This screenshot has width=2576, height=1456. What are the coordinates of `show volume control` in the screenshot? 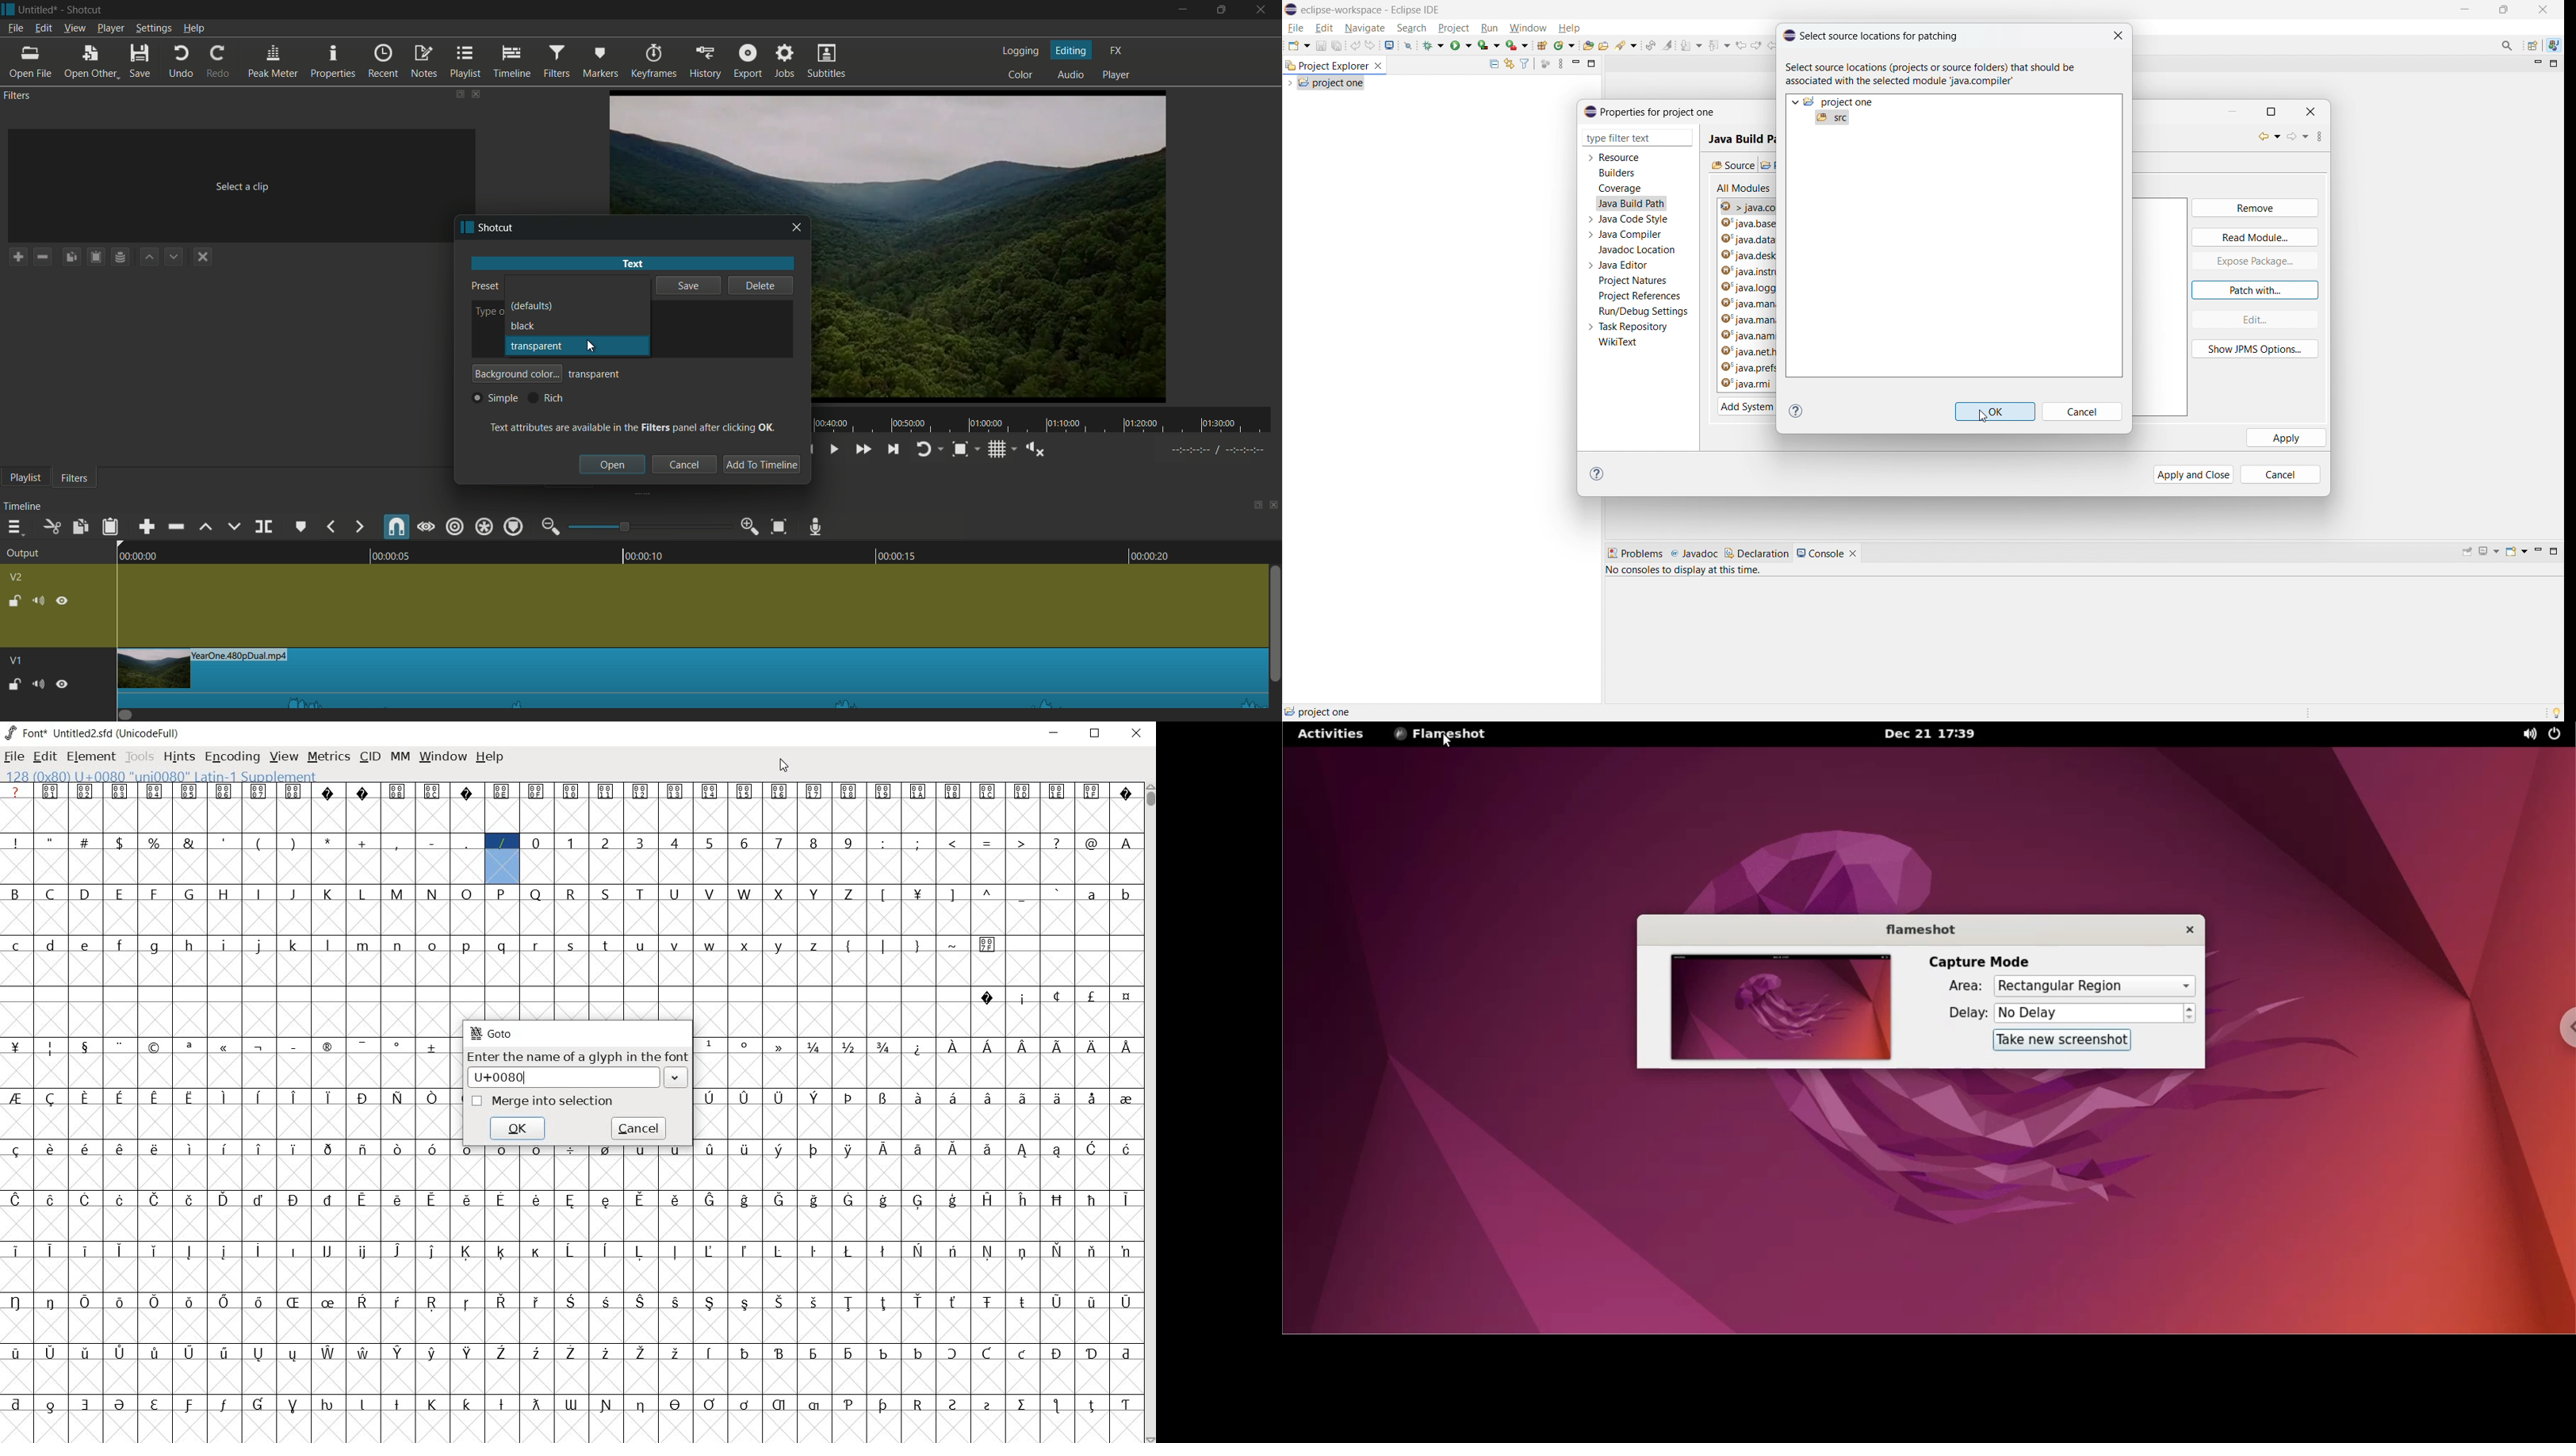 It's located at (1035, 448).